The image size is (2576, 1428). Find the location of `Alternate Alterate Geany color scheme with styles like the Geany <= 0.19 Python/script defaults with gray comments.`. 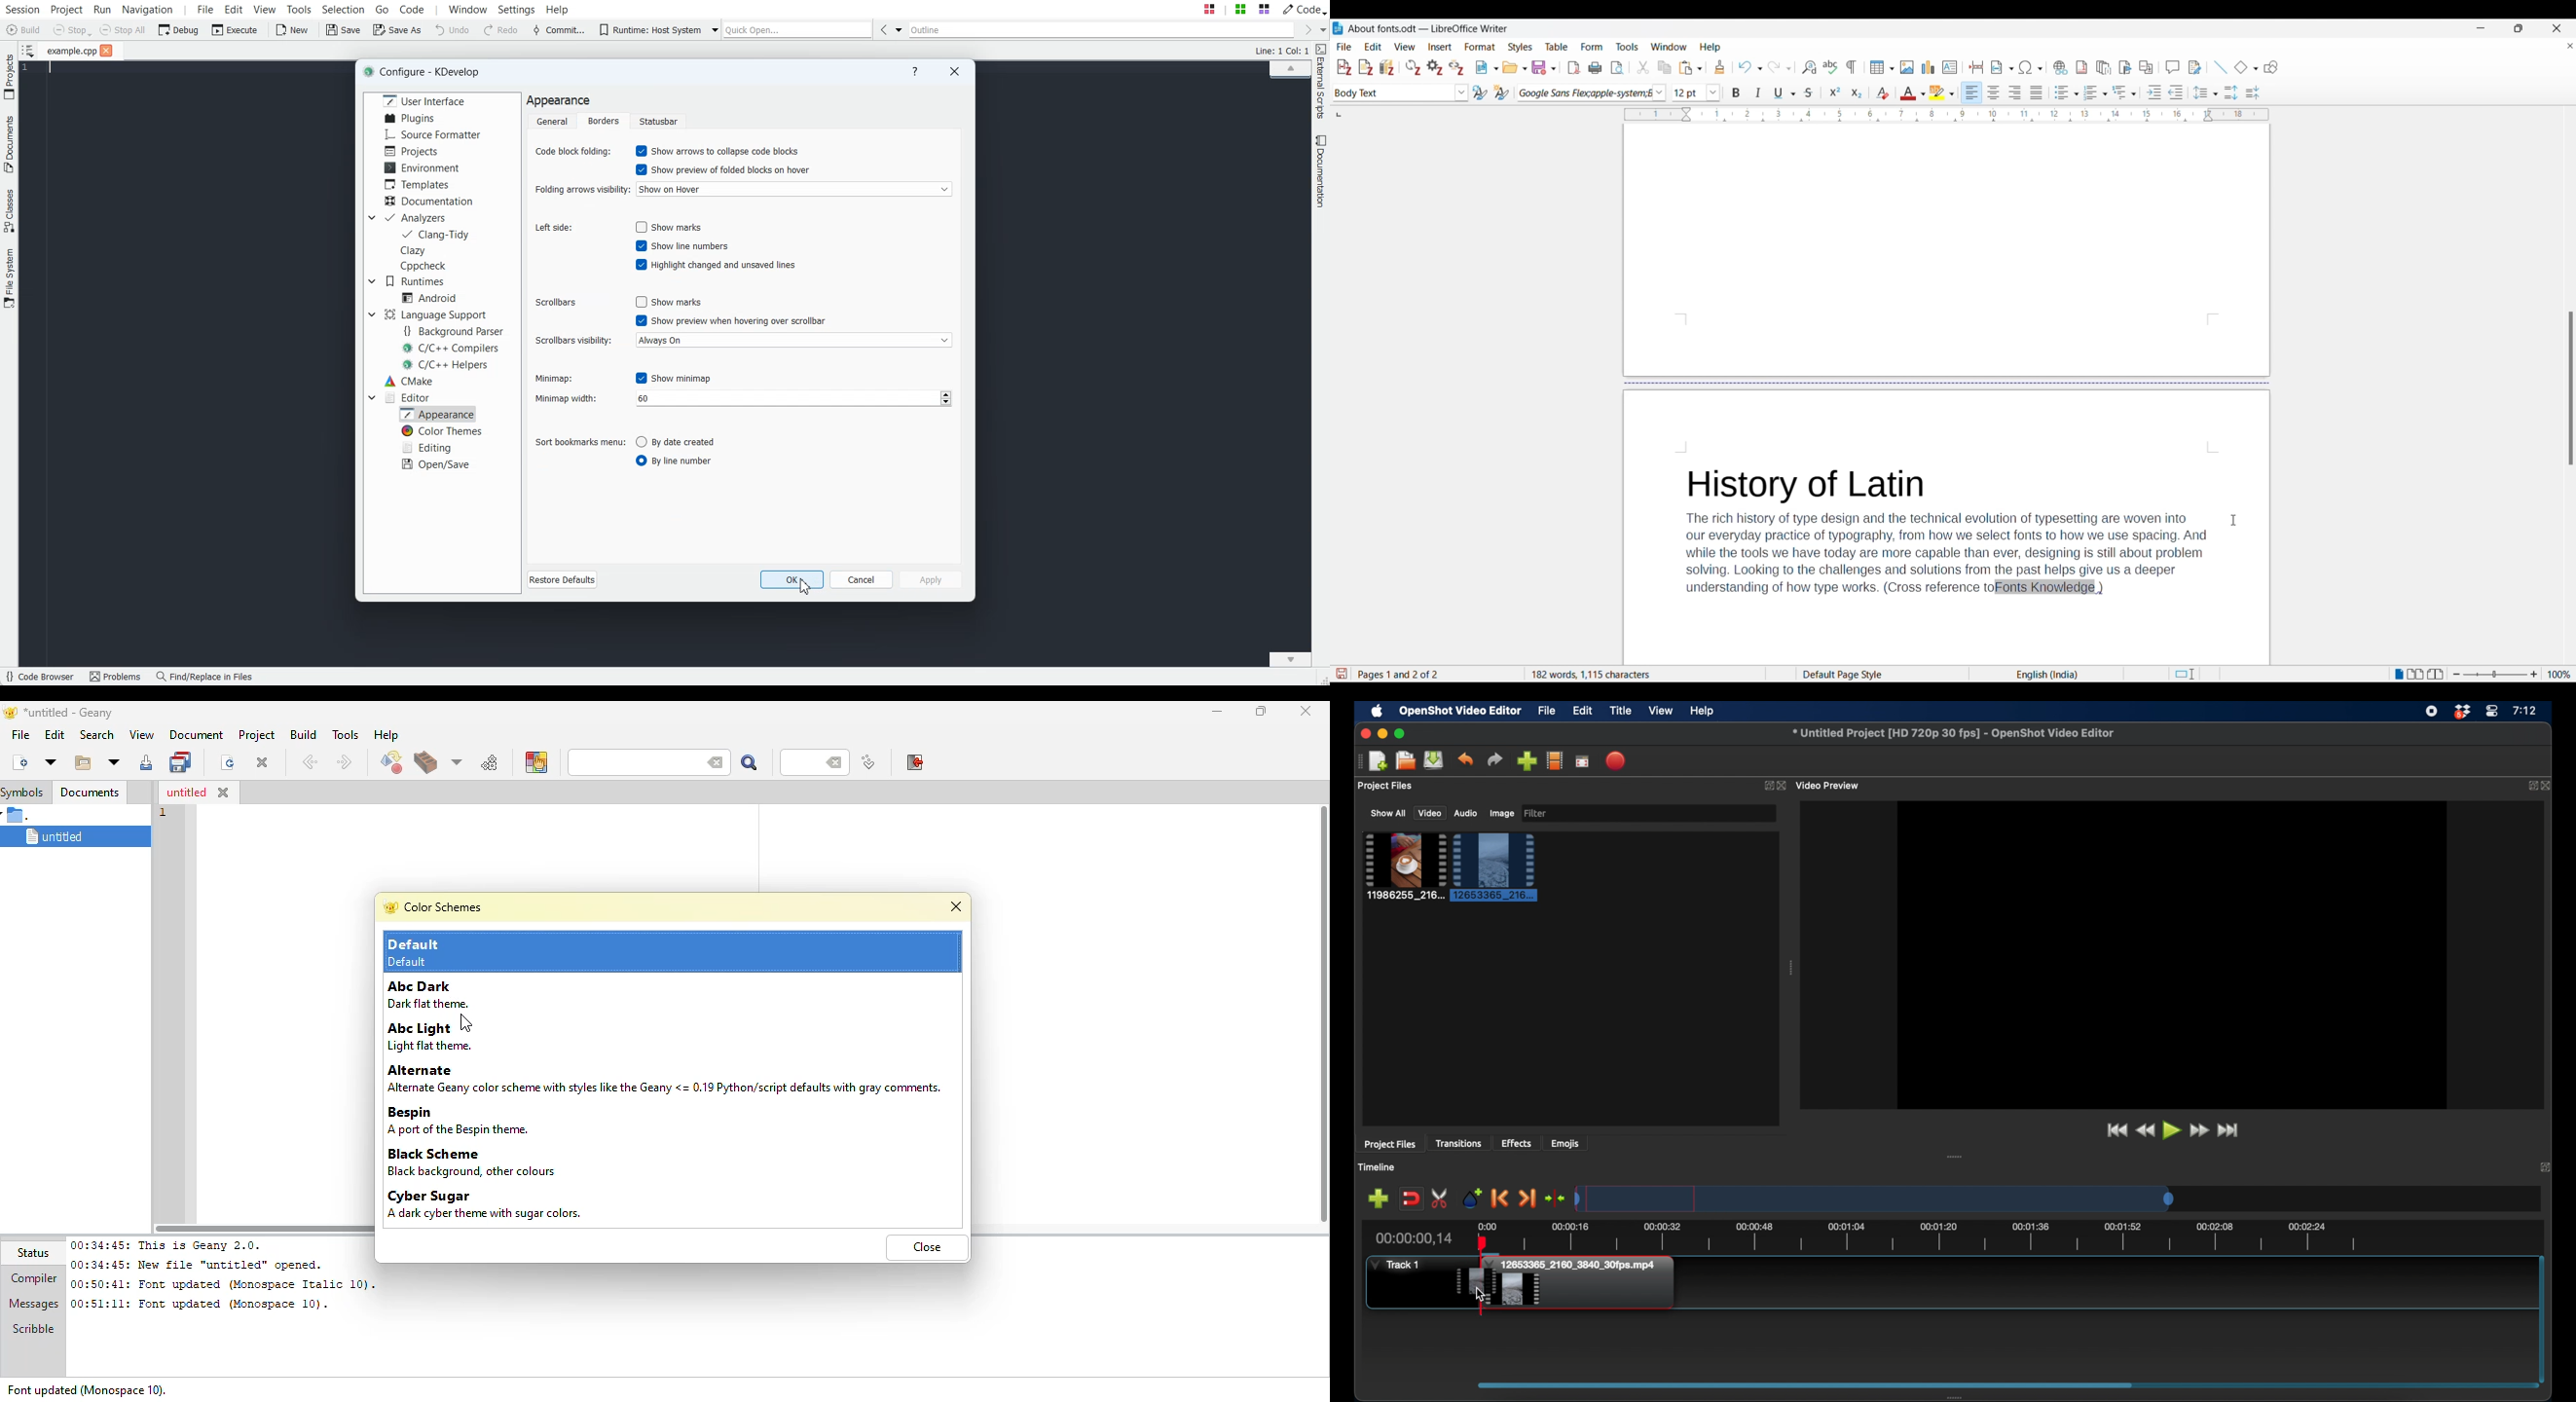

Alternate Alterate Geany color scheme with styles like the Geany <= 0.19 Python/script defaults with gray comments. is located at coordinates (669, 1080).